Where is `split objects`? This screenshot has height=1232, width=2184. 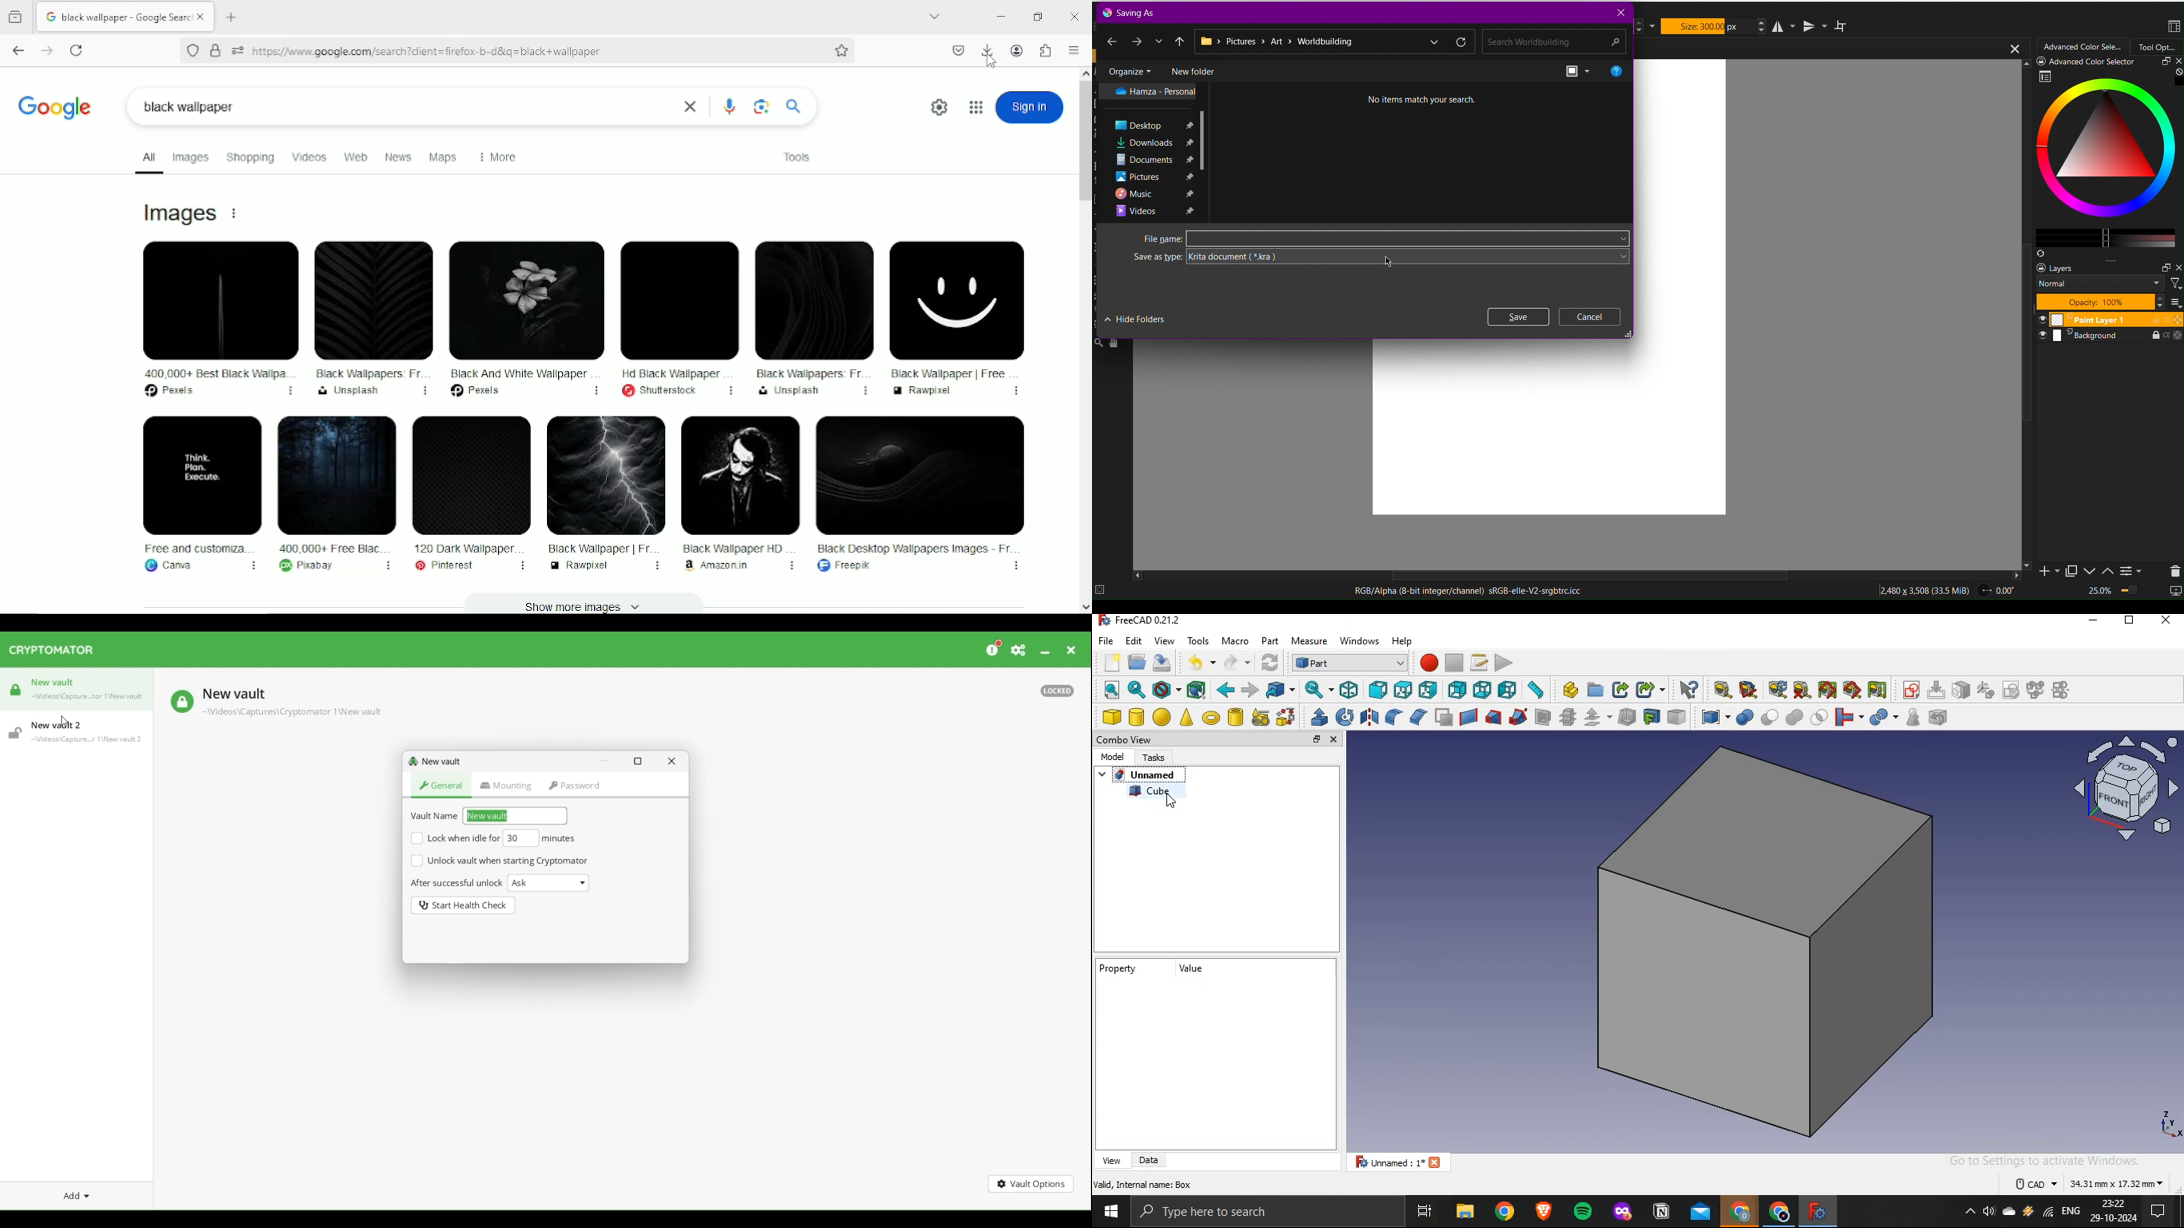
split objects is located at coordinates (1881, 718).